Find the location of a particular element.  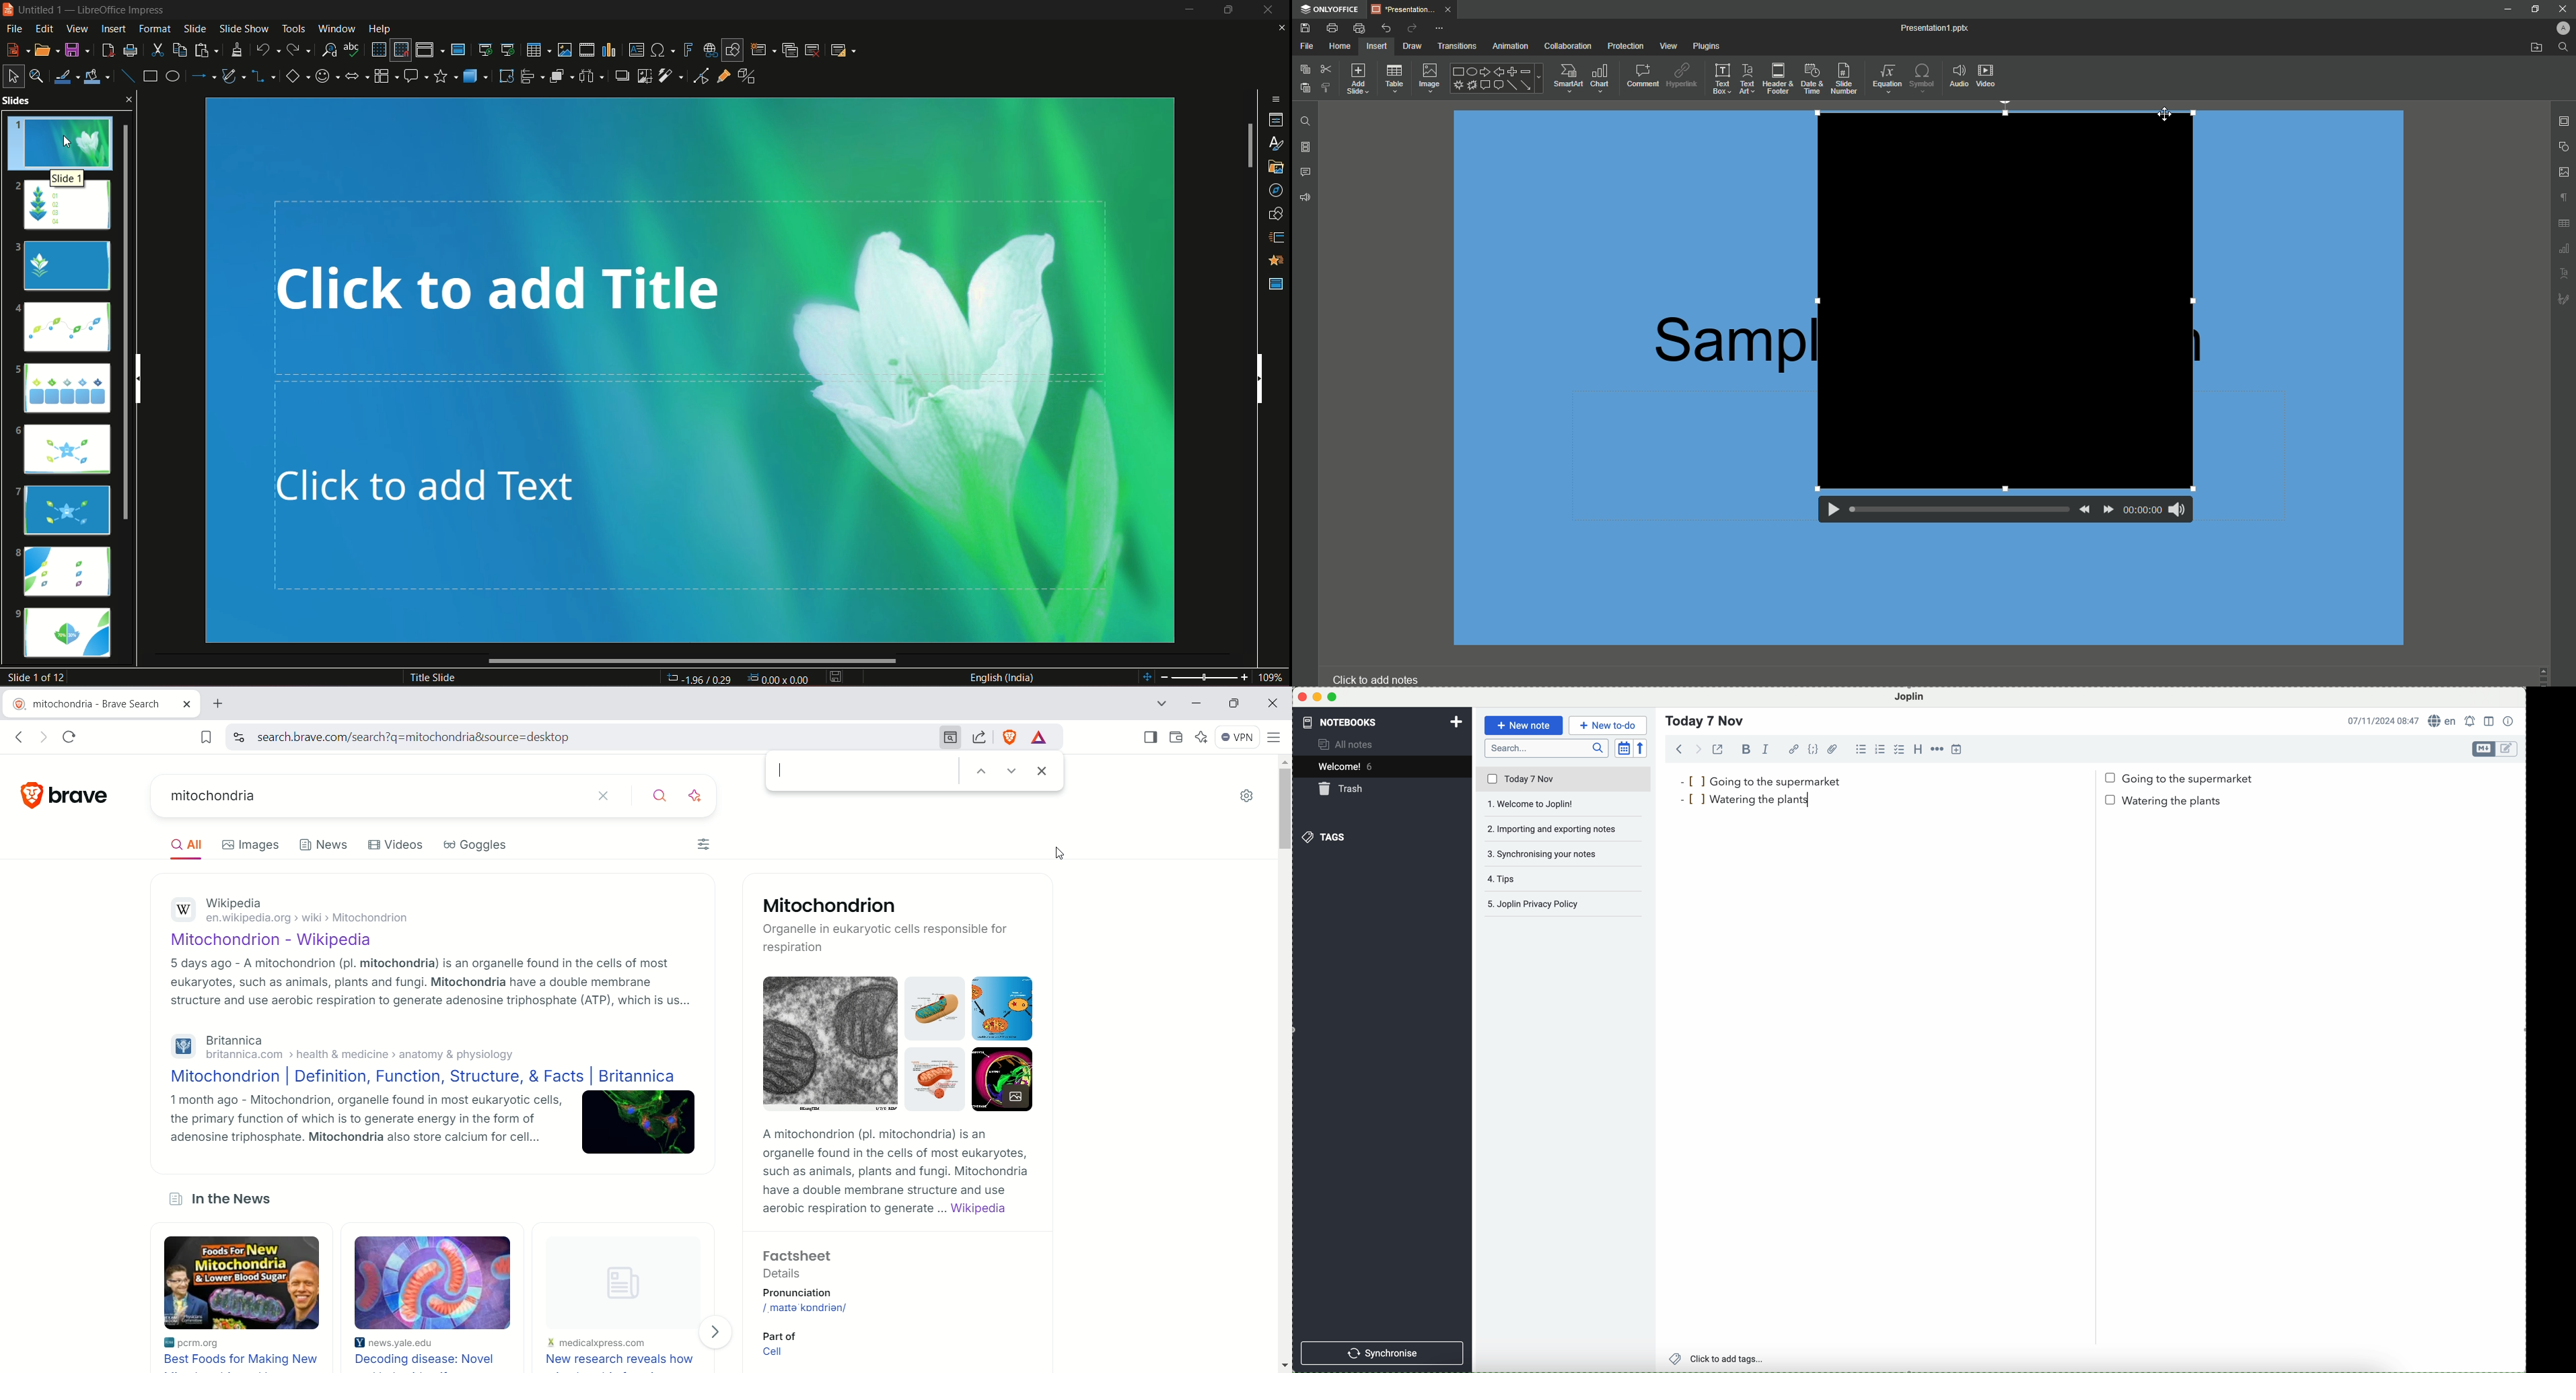

Image is located at coordinates (1428, 79).